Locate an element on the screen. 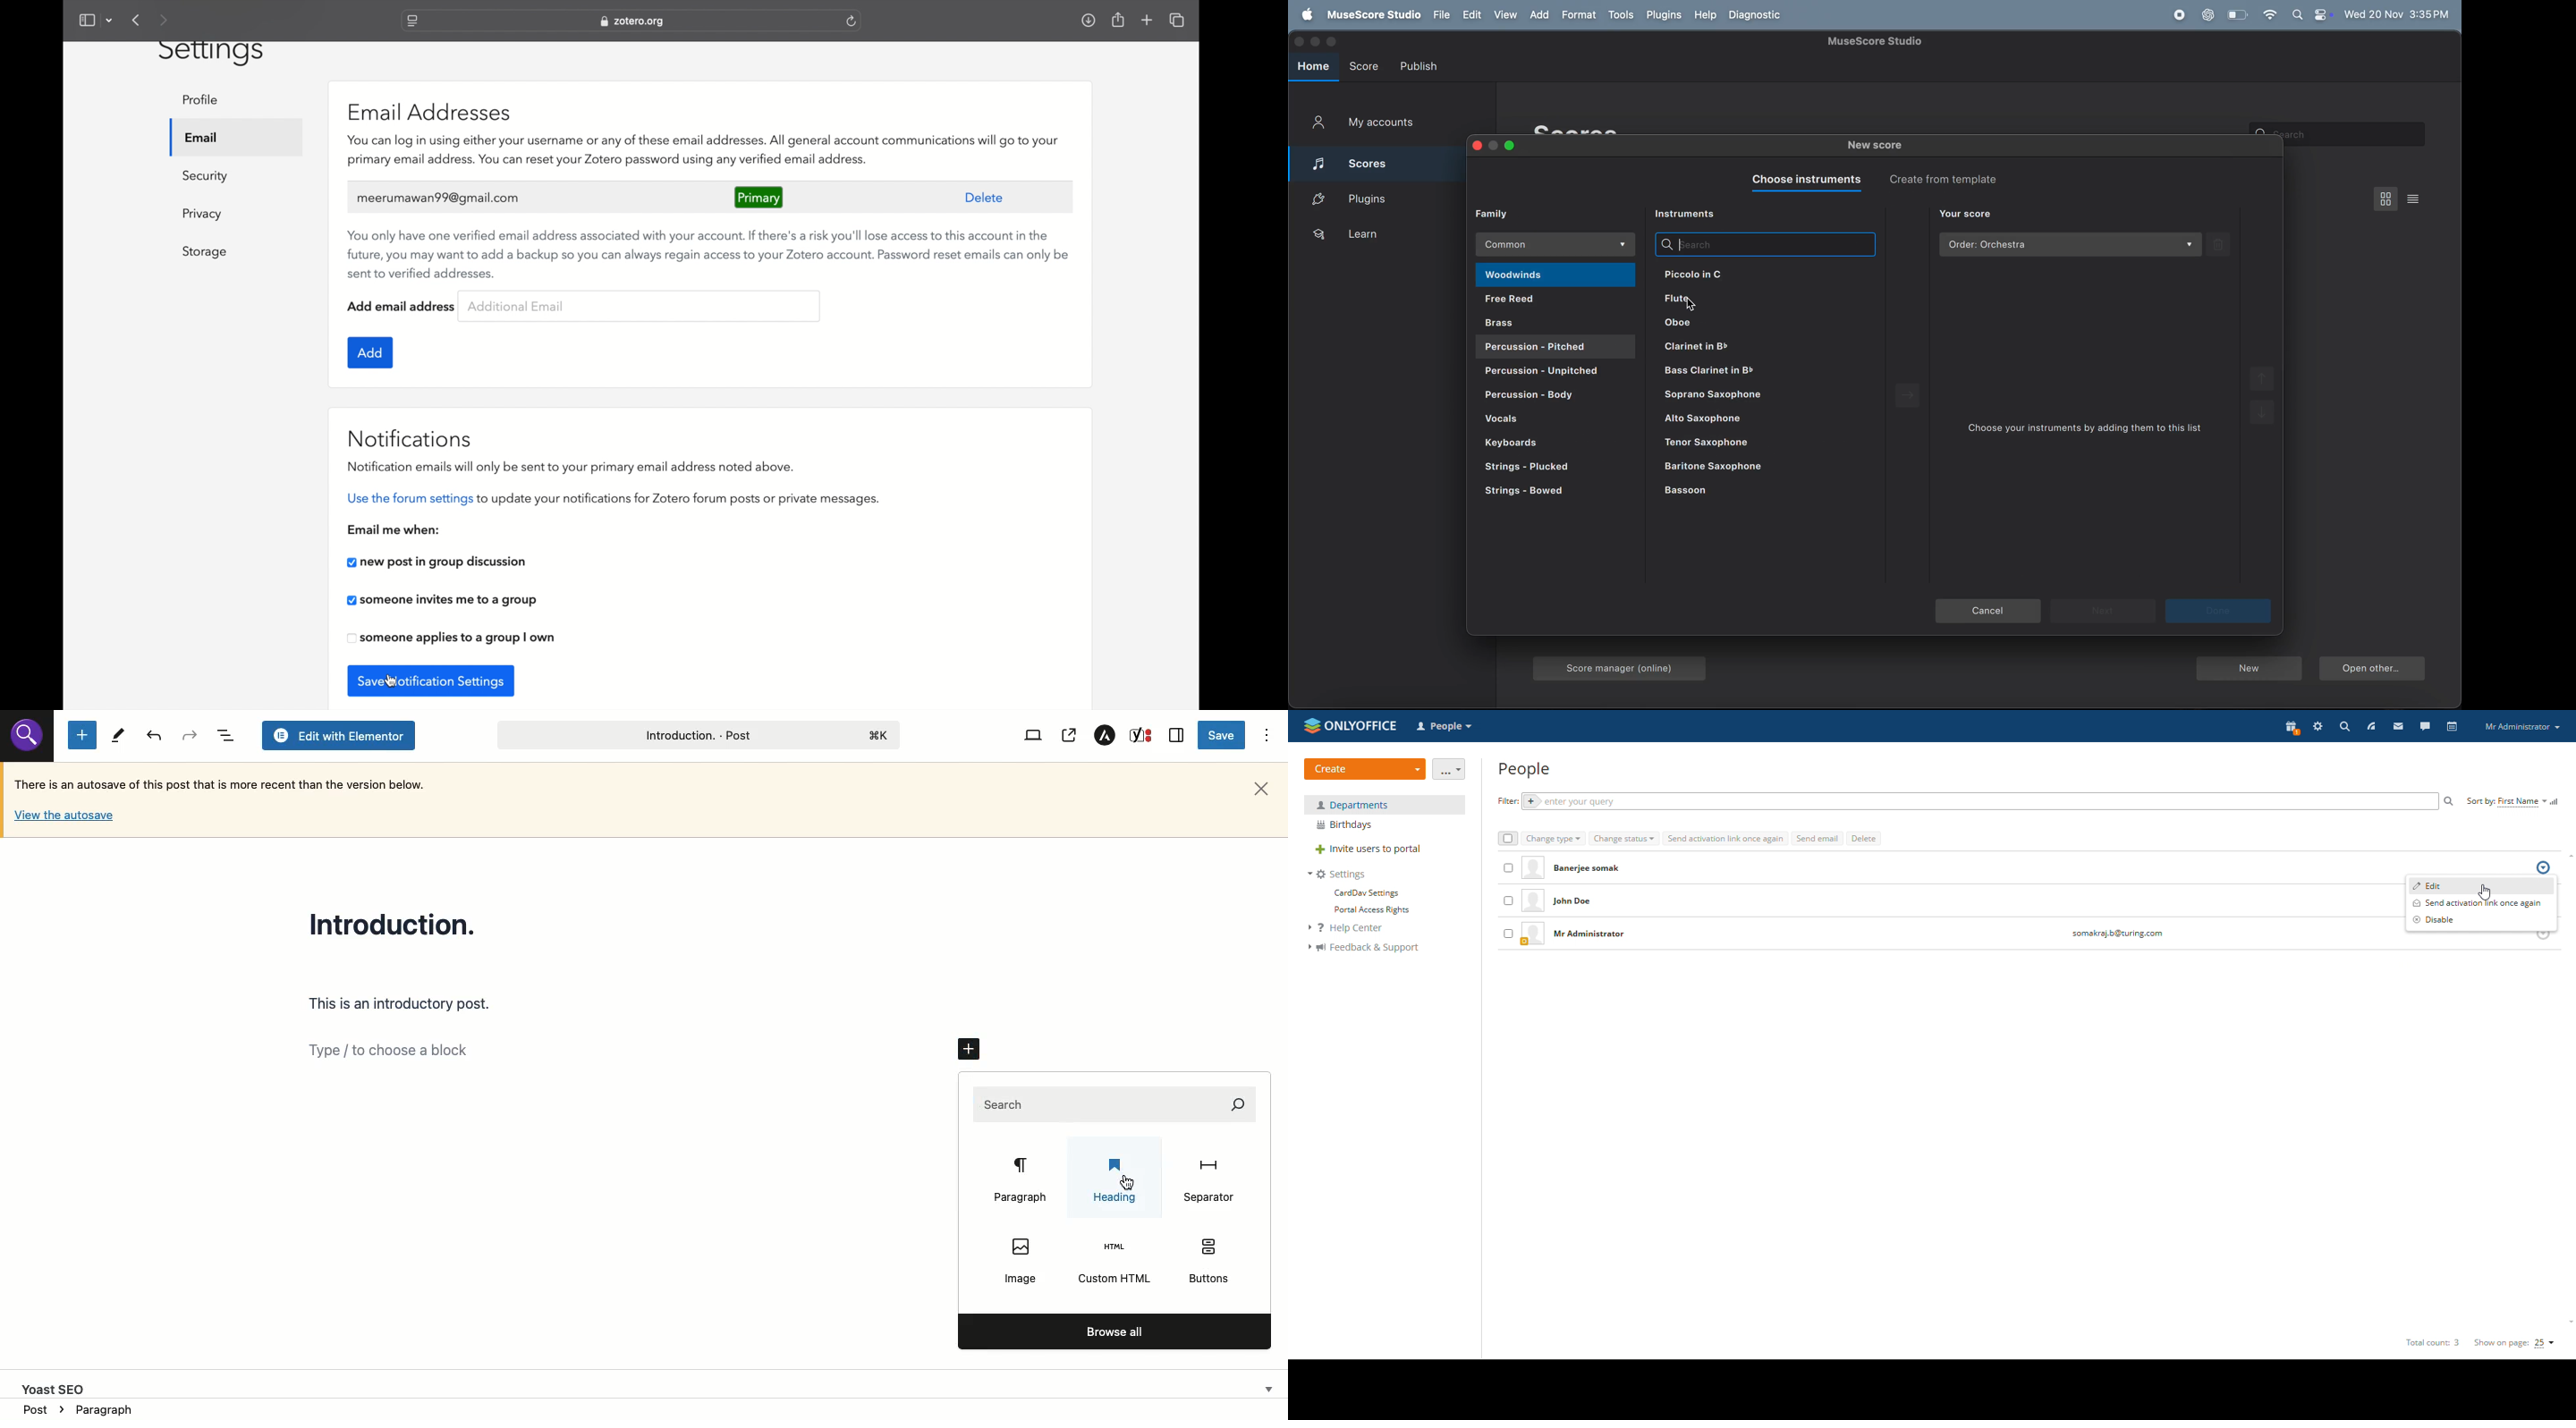 The width and height of the screenshot is (2576, 1428). employee email is located at coordinates (2116, 935).